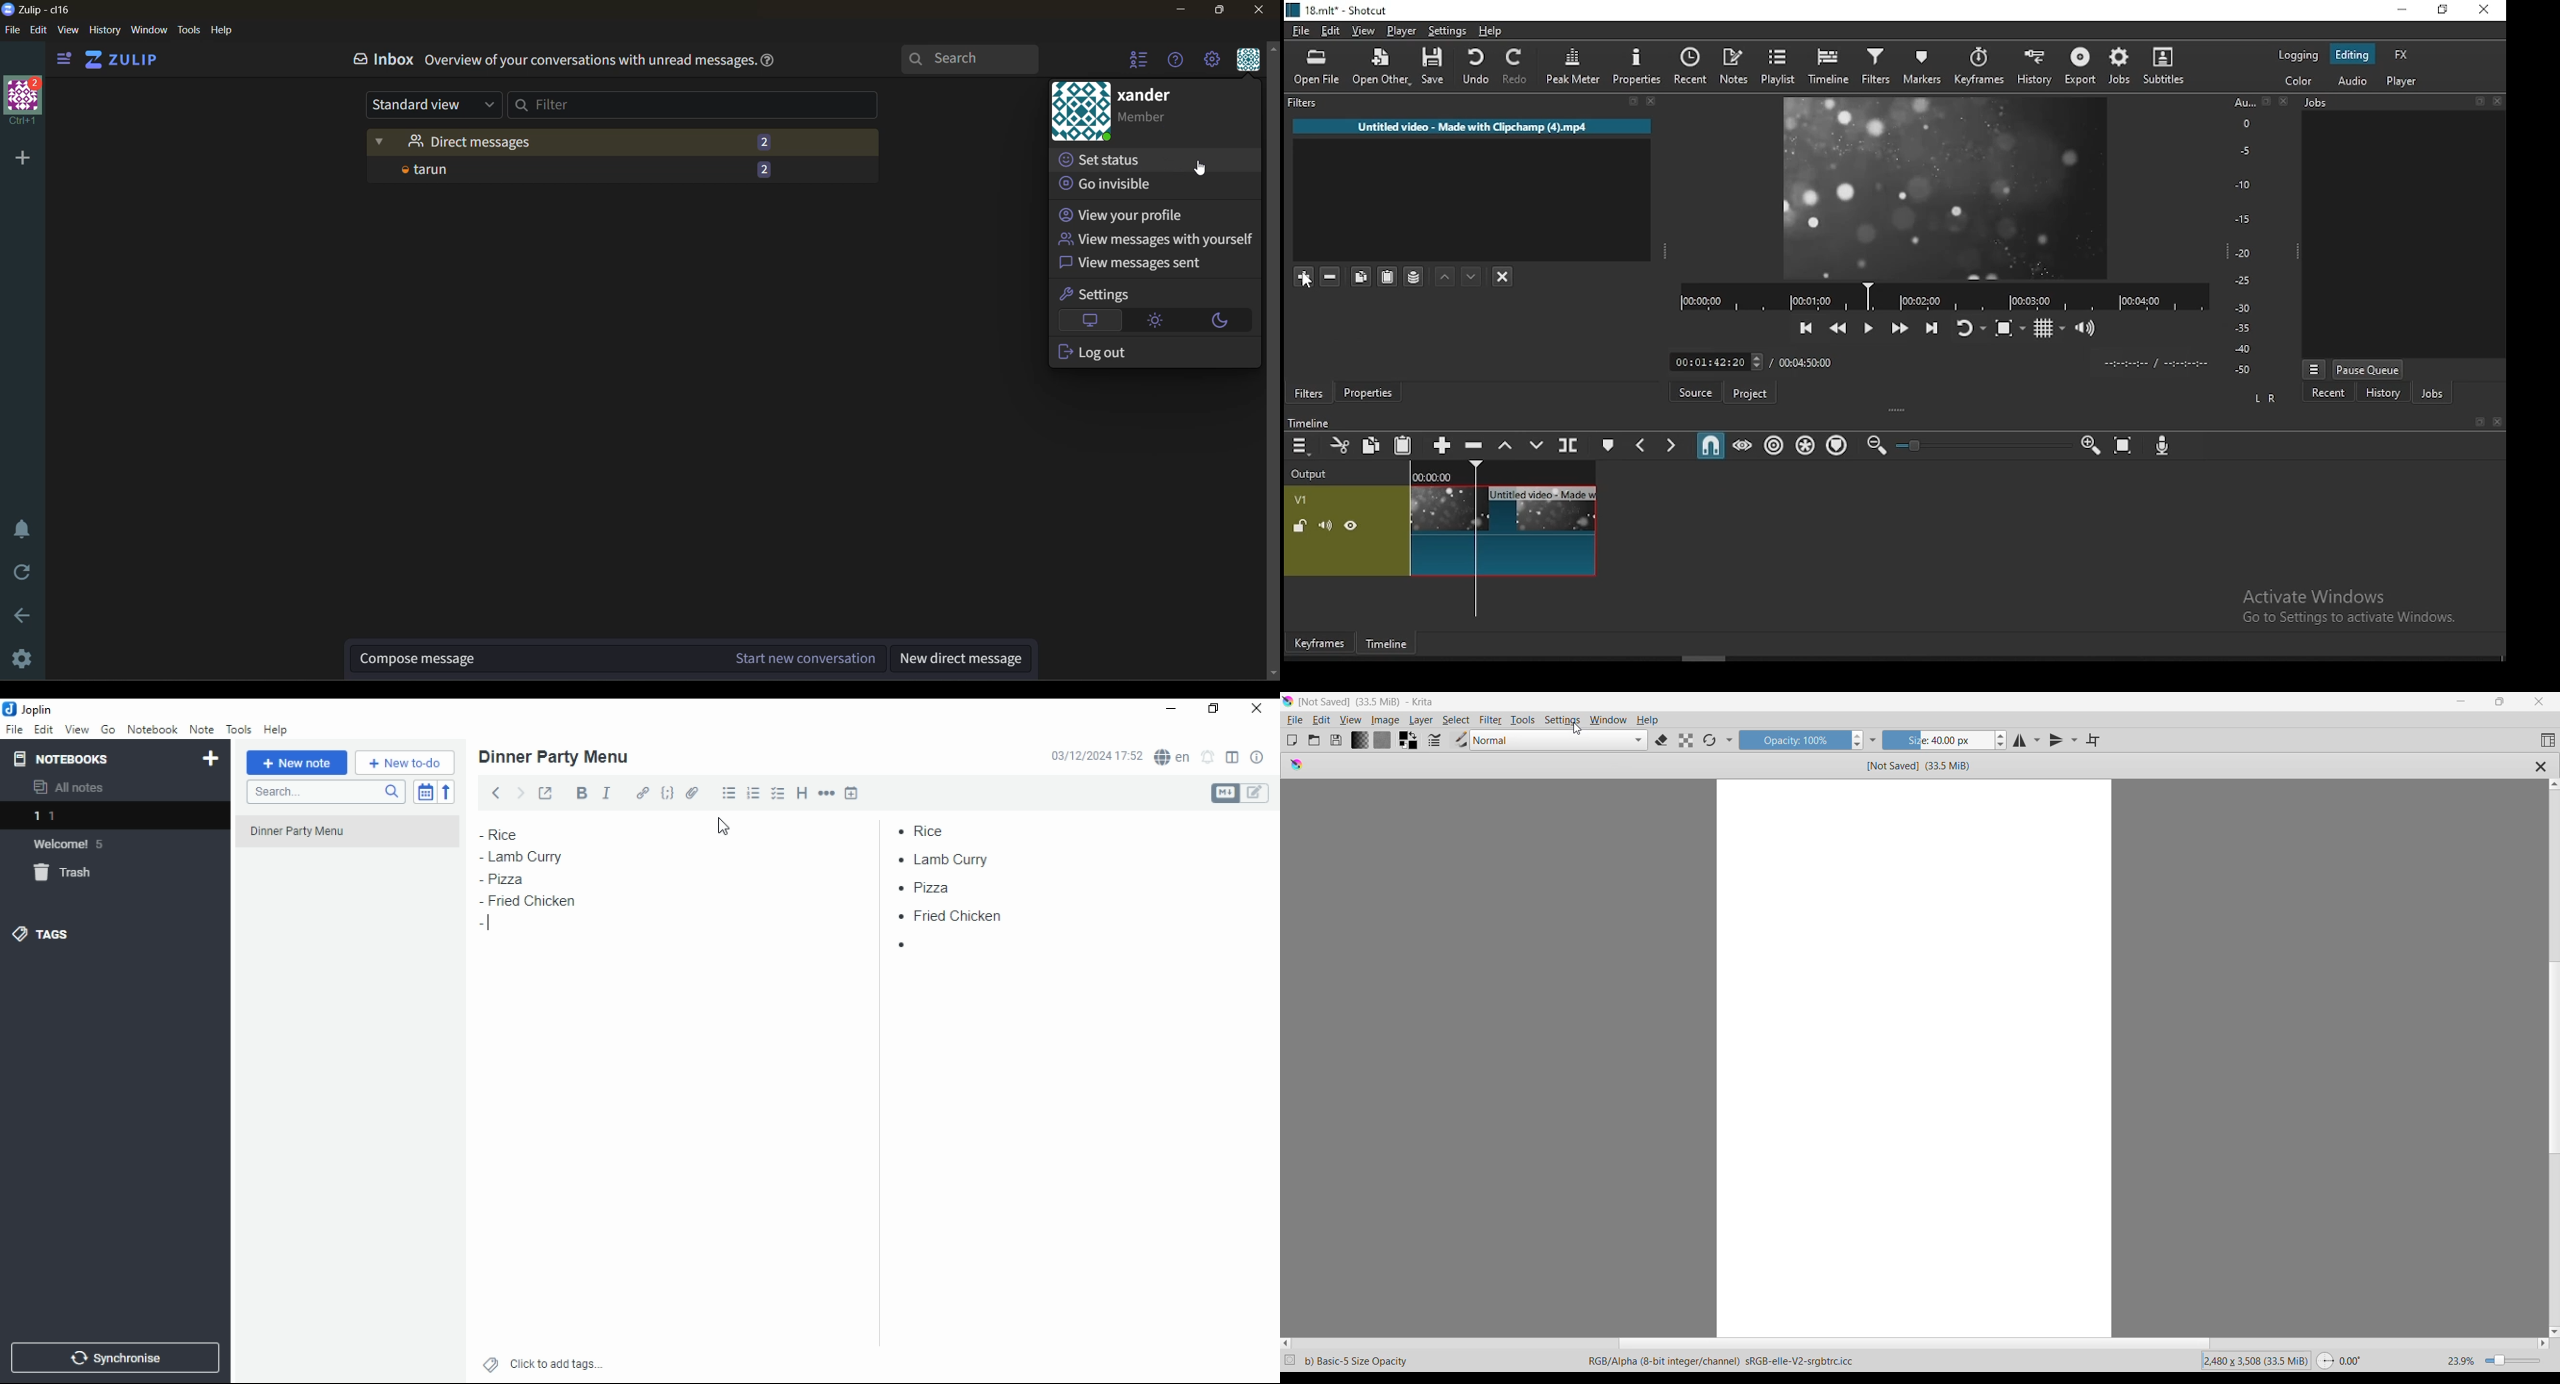 Image resolution: width=2576 pixels, height=1400 pixels. Describe the element at coordinates (1671, 443) in the screenshot. I see `next marker` at that location.